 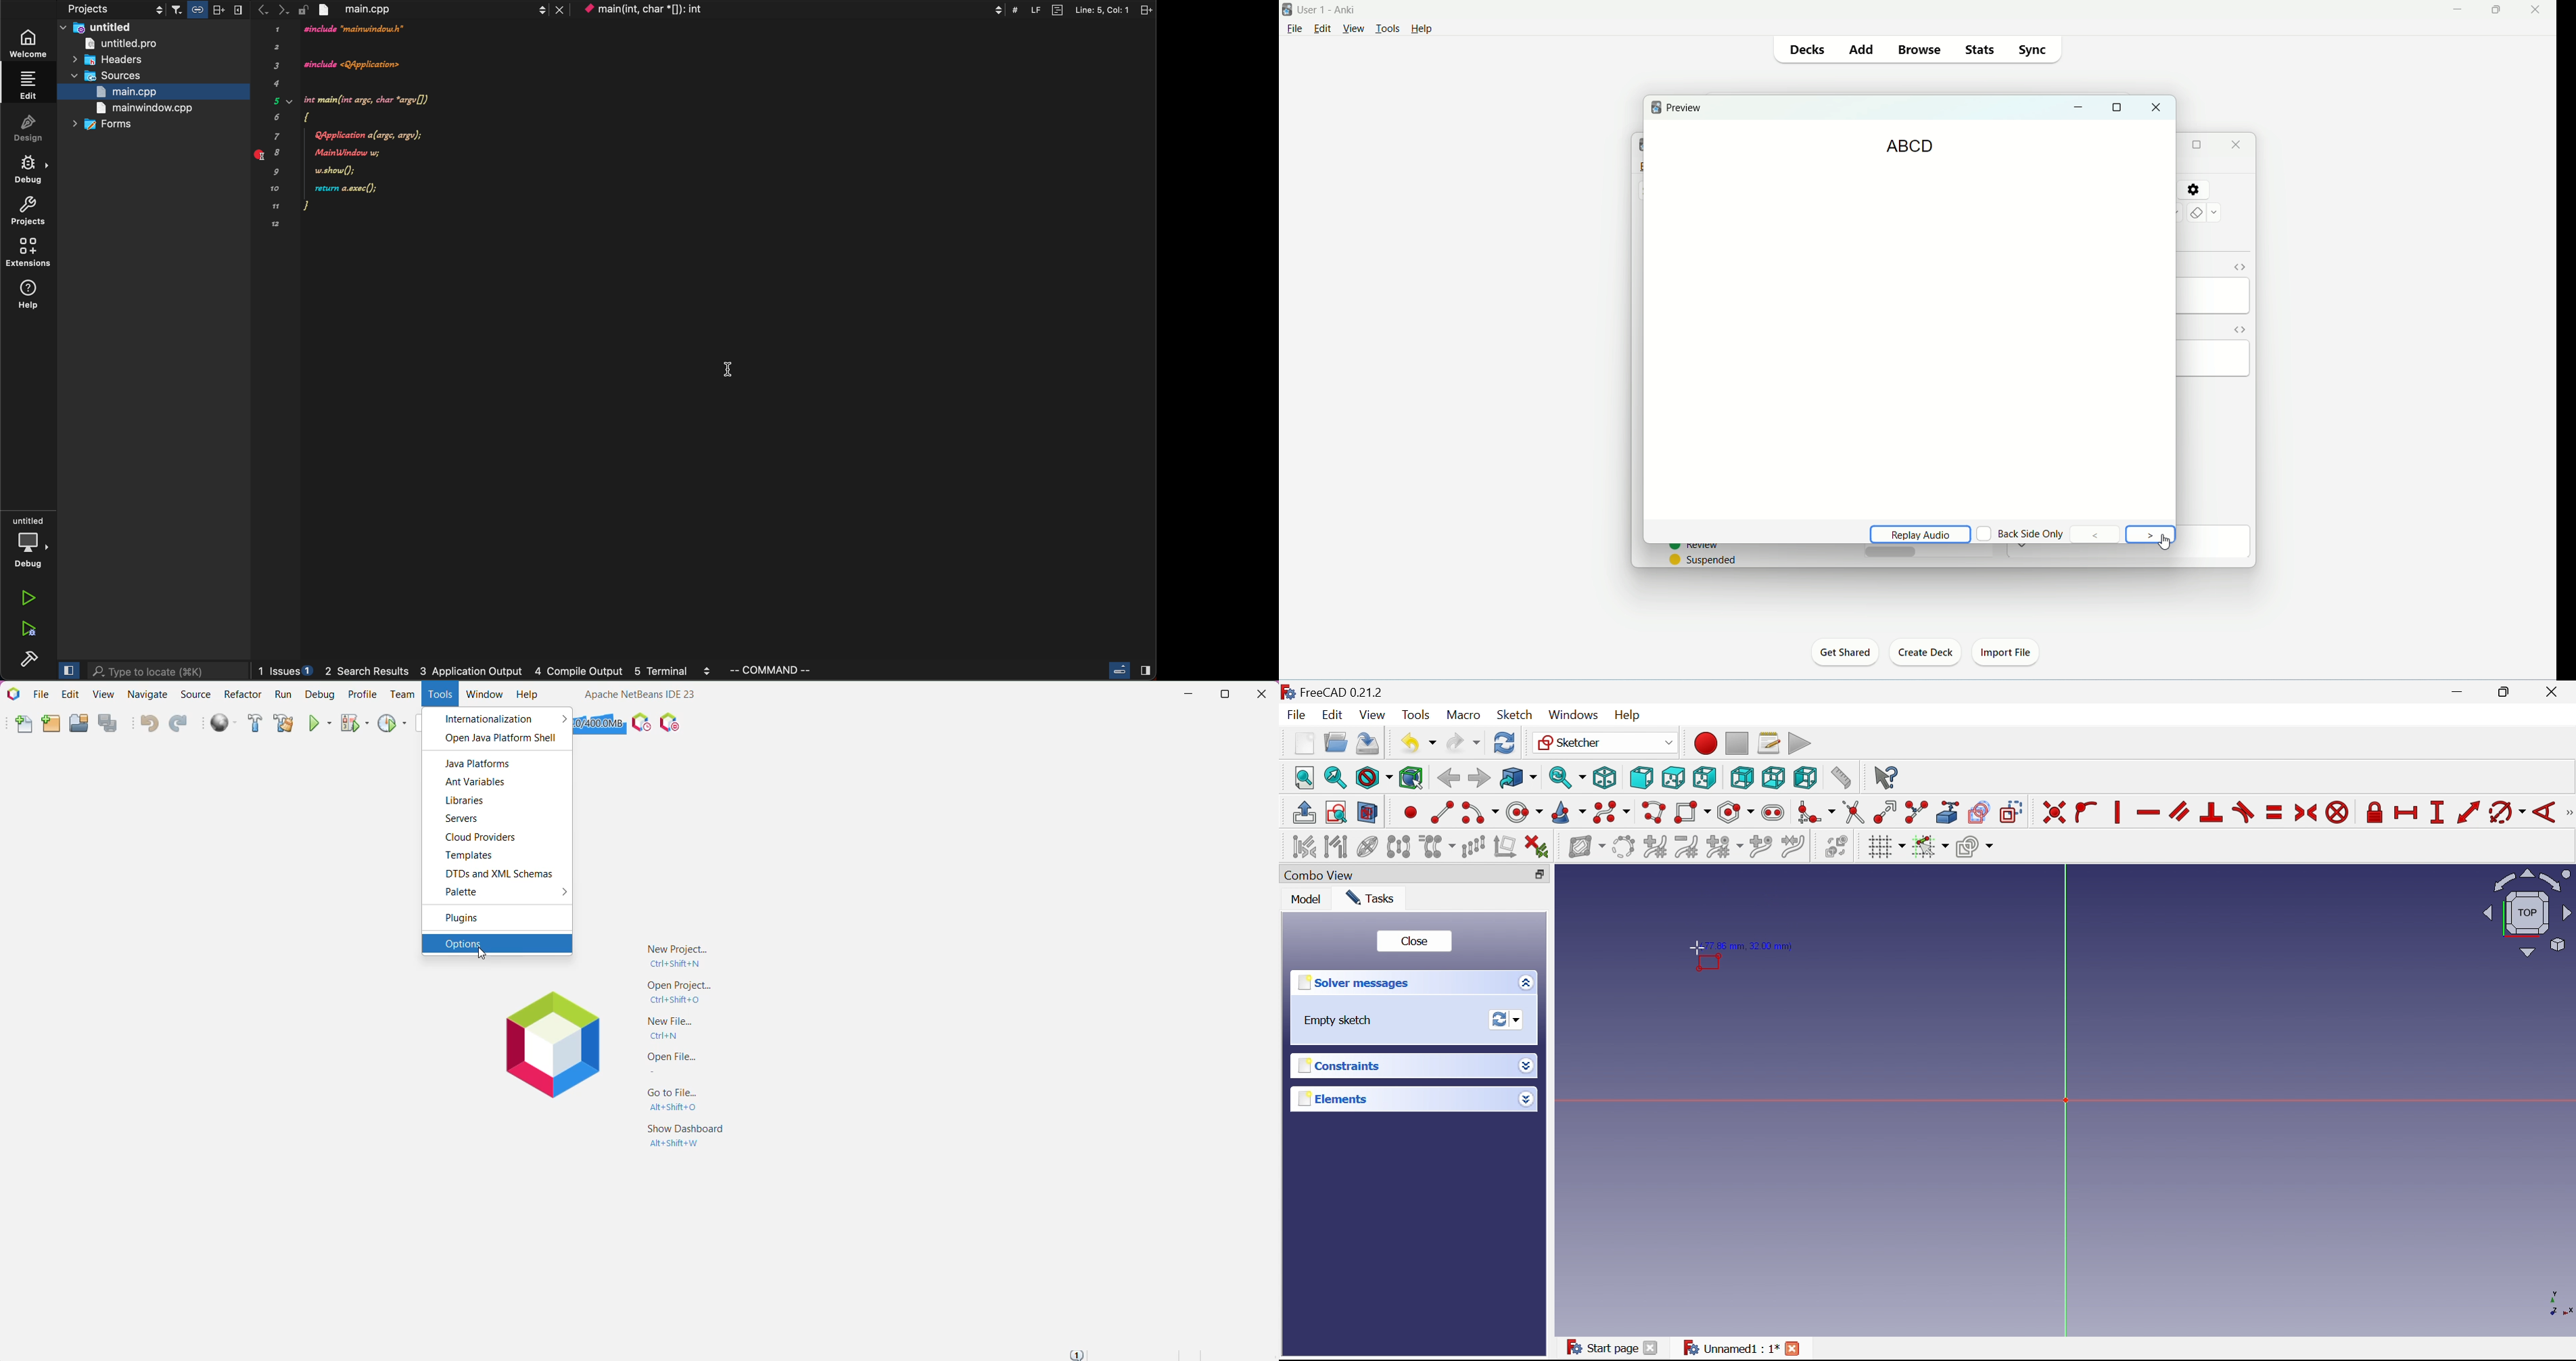 What do you see at coordinates (1929, 551) in the screenshot?
I see `horizontal scroll bar` at bounding box center [1929, 551].